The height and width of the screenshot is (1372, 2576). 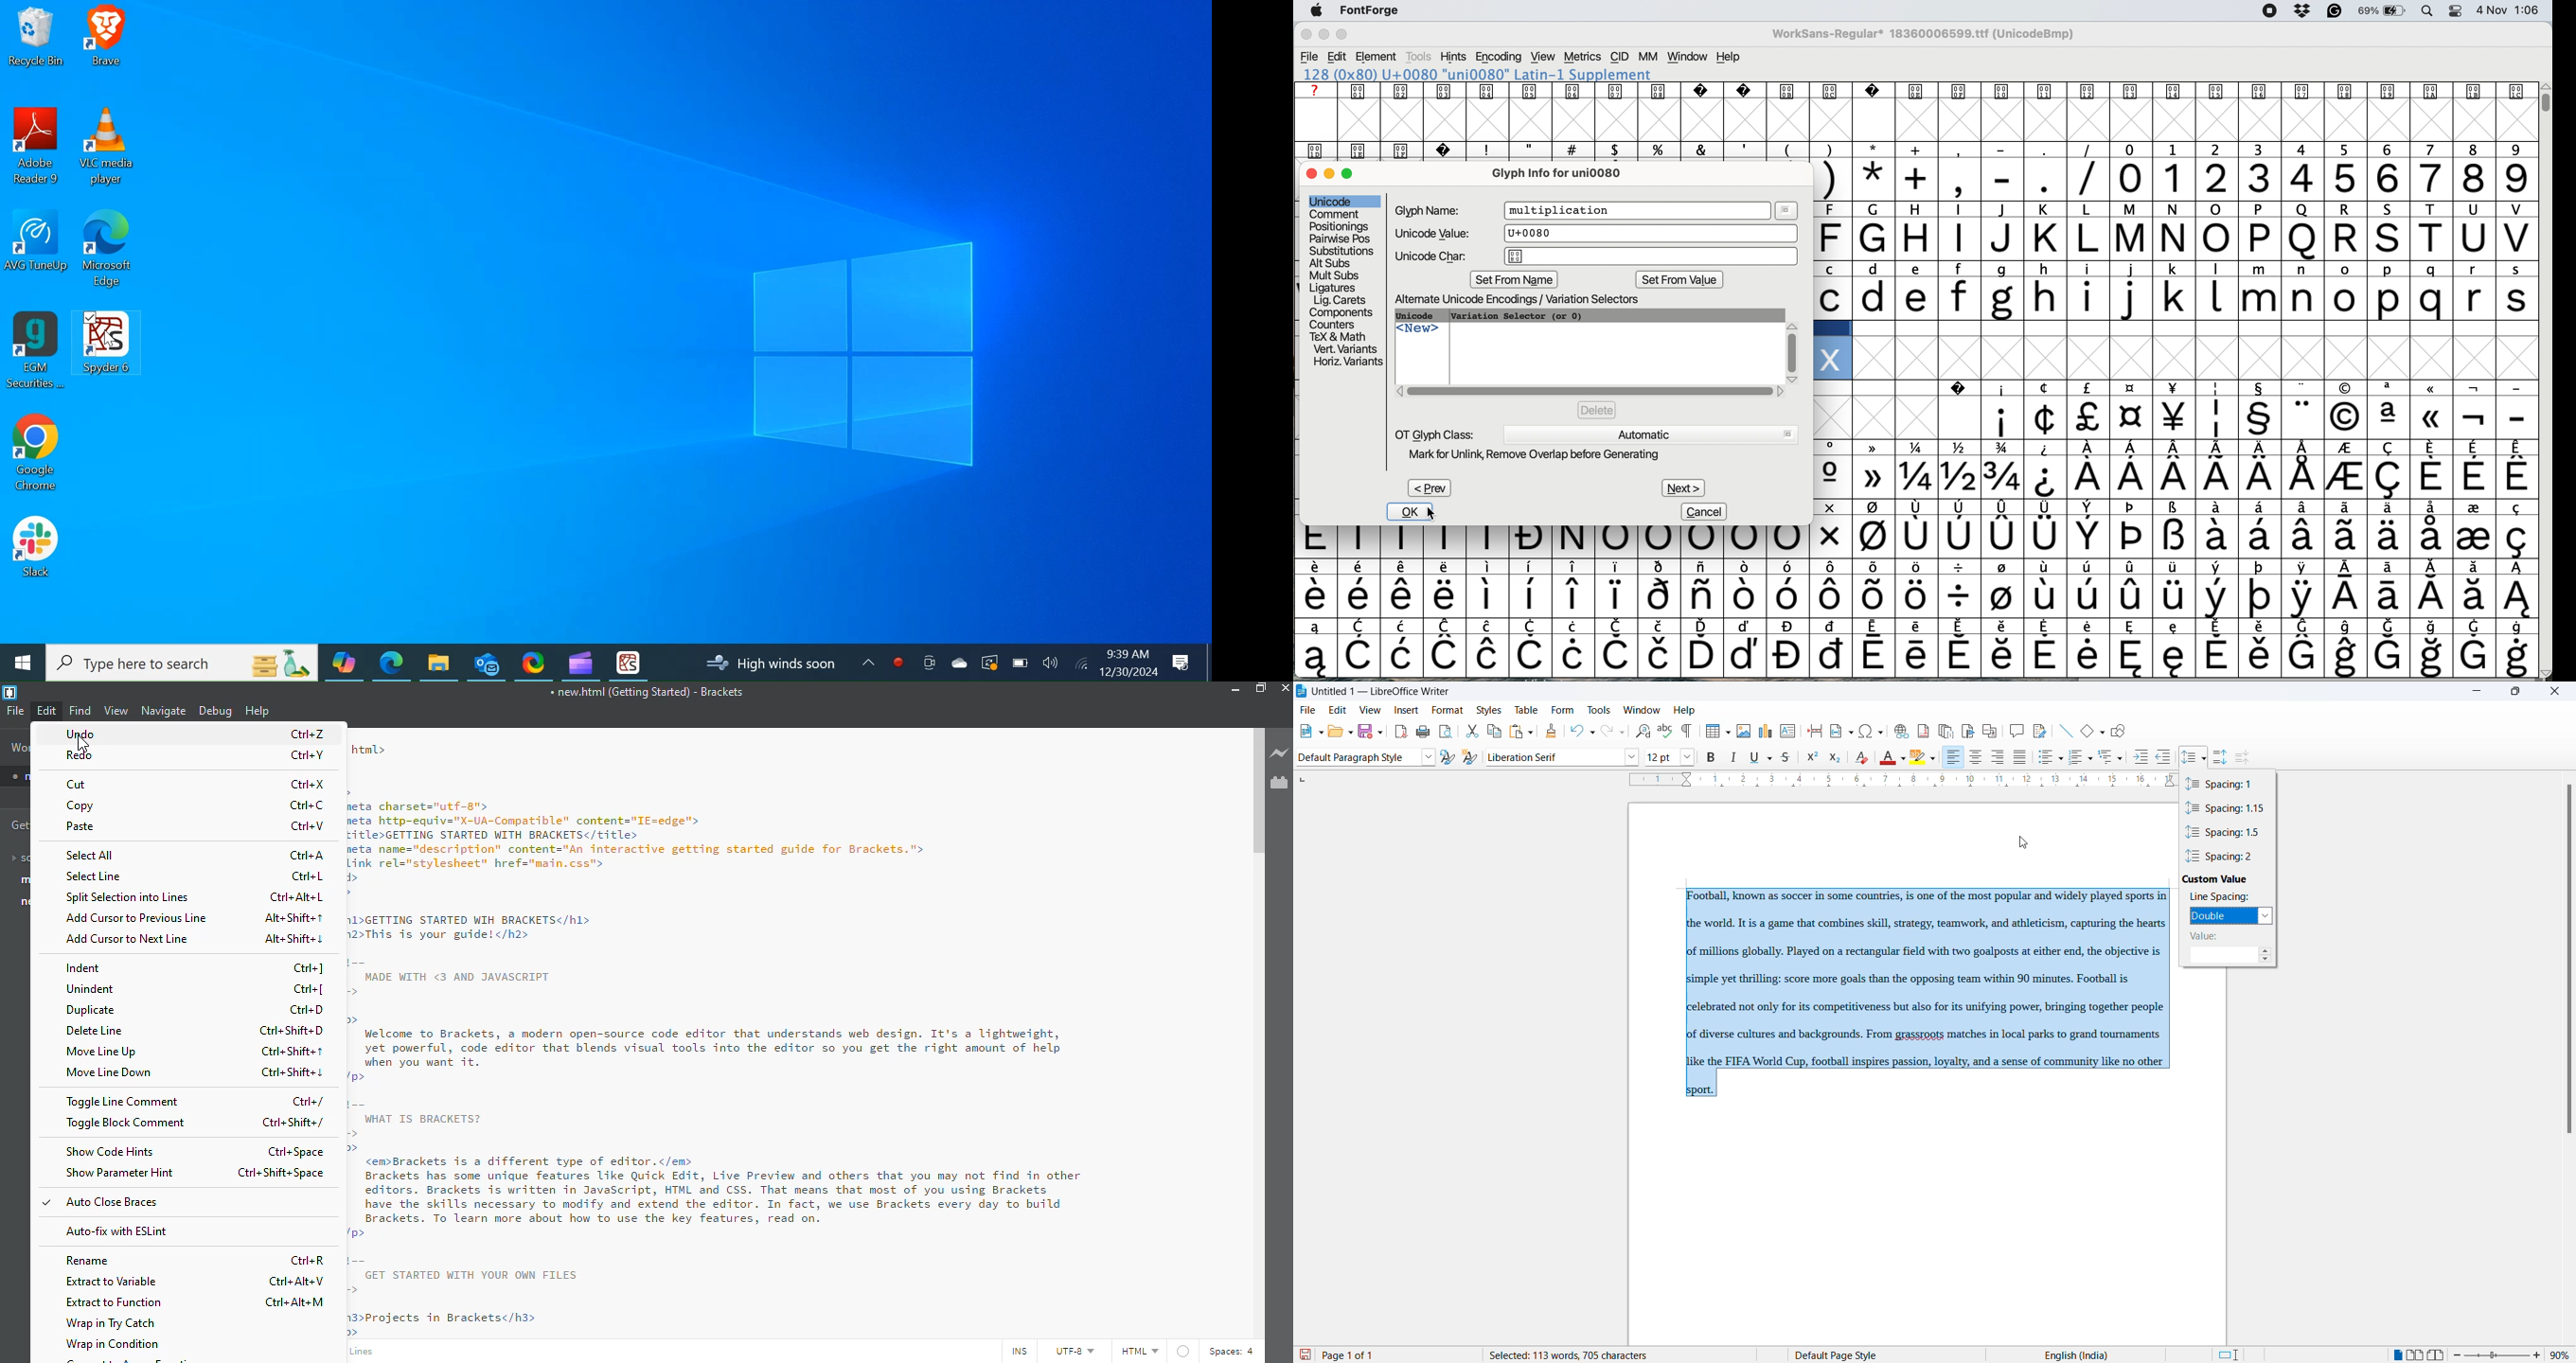 I want to click on Notification, so click(x=1182, y=663).